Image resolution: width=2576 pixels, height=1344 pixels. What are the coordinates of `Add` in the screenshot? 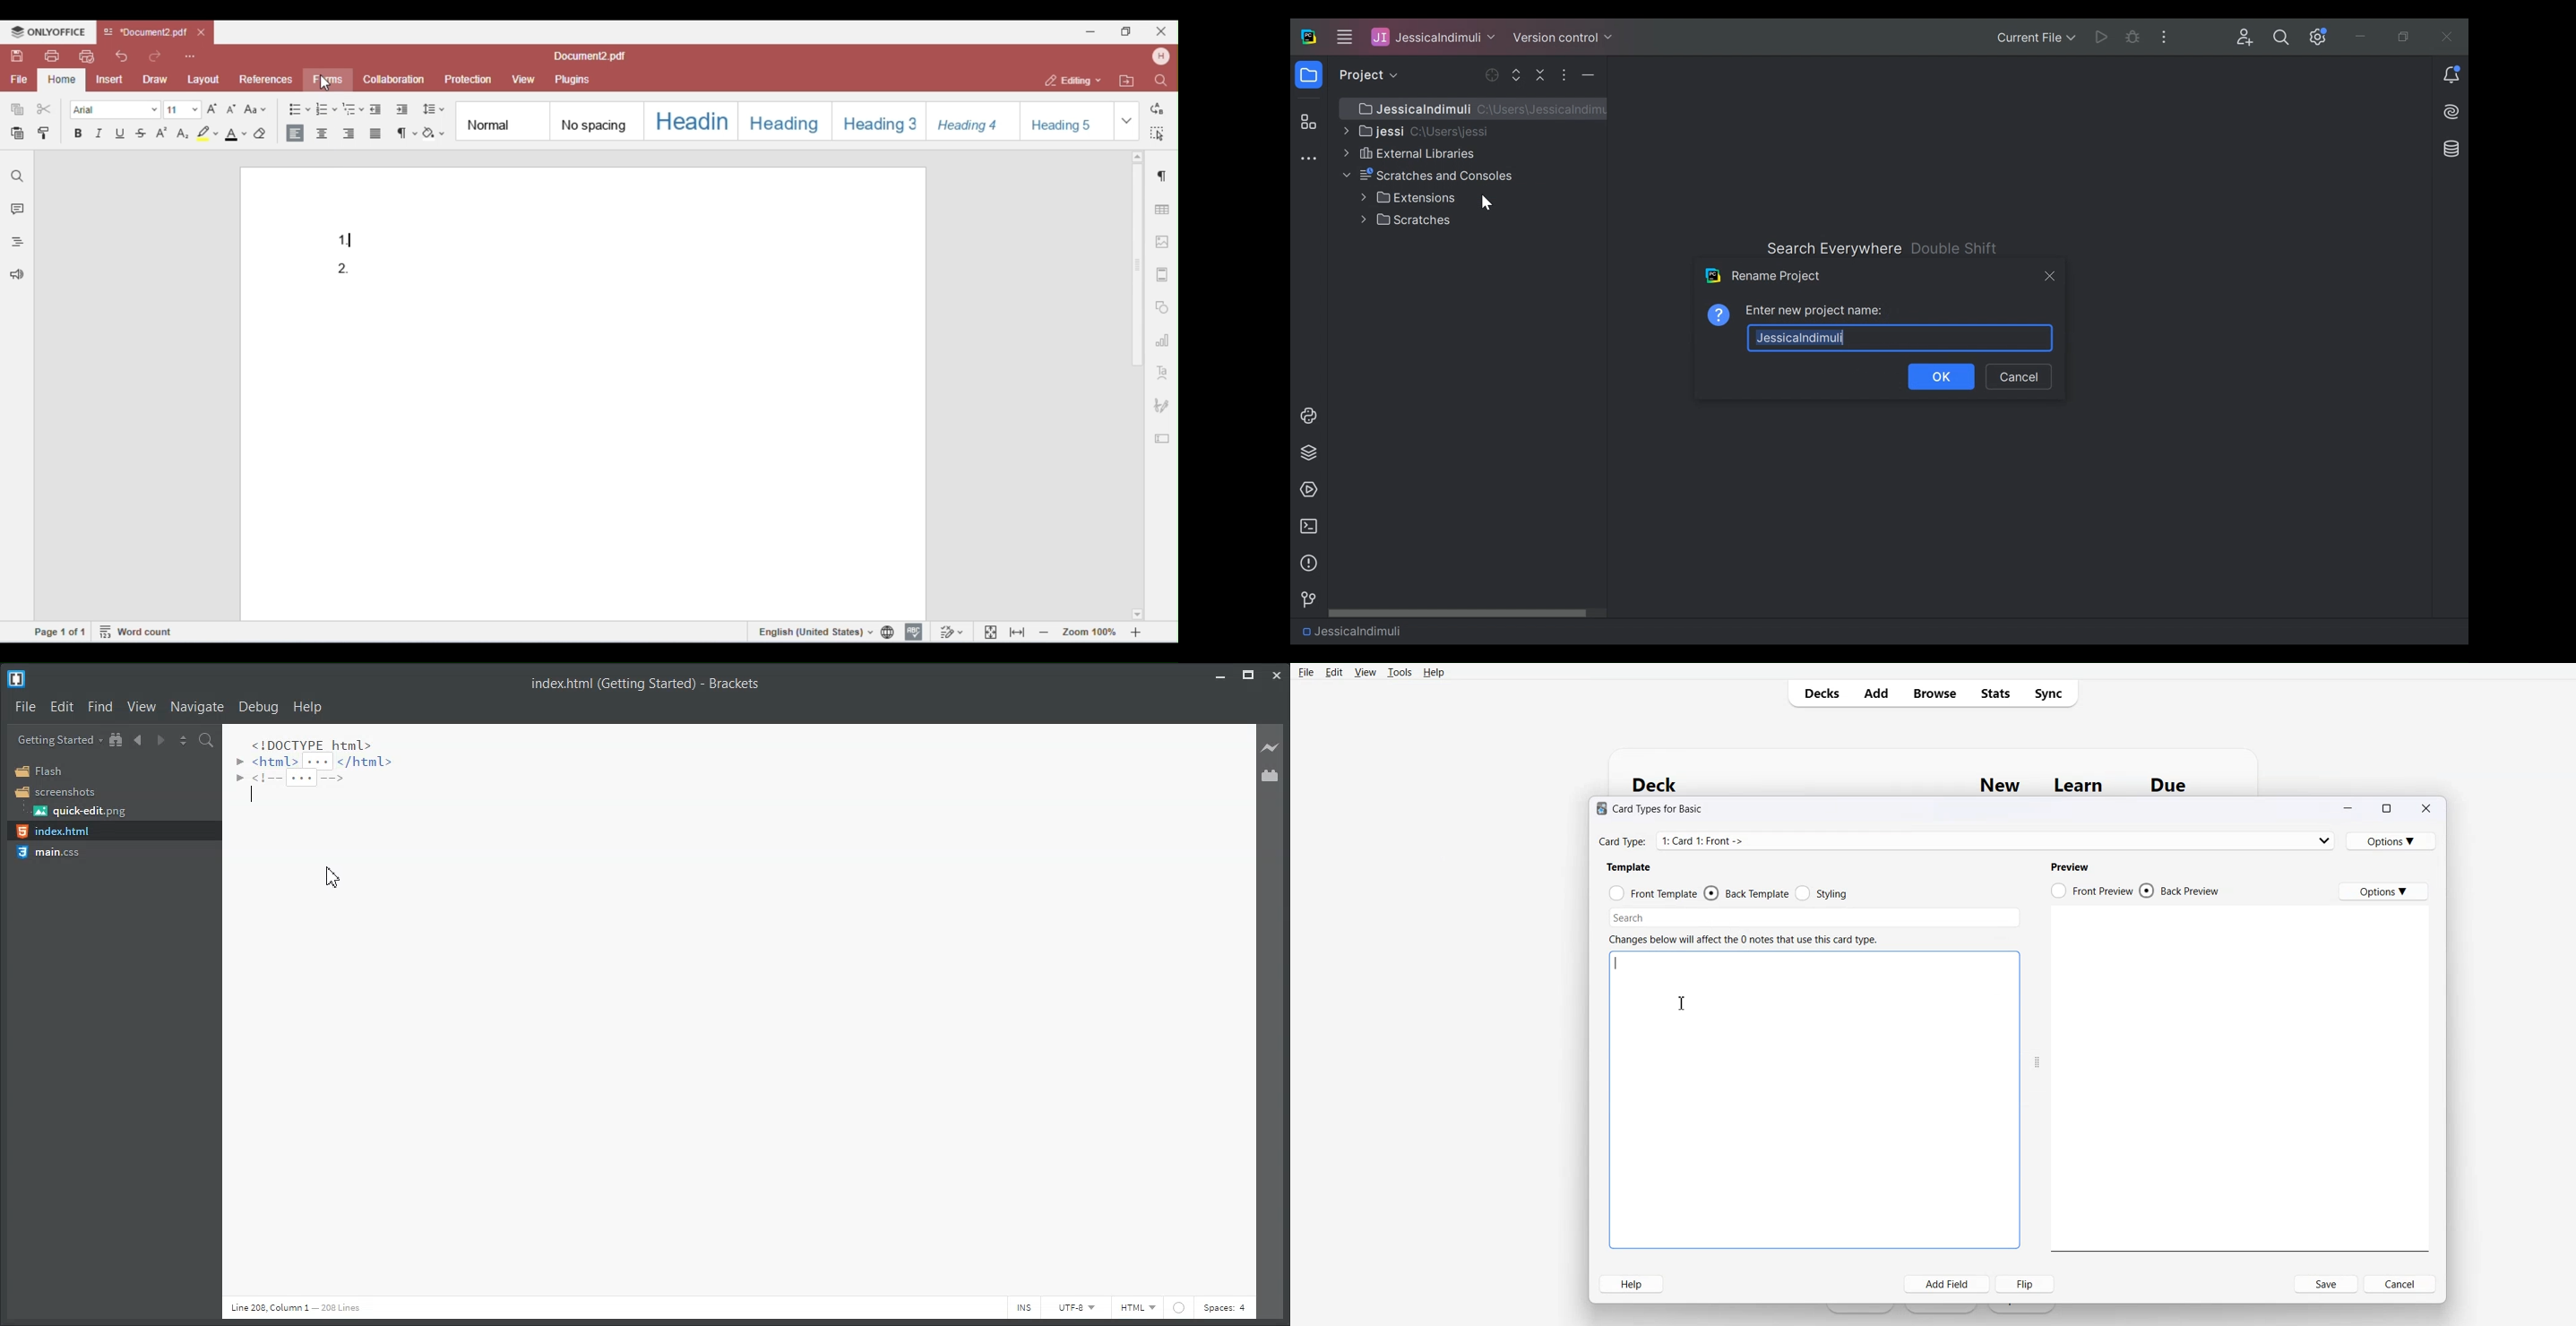 It's located at (1875, 692).